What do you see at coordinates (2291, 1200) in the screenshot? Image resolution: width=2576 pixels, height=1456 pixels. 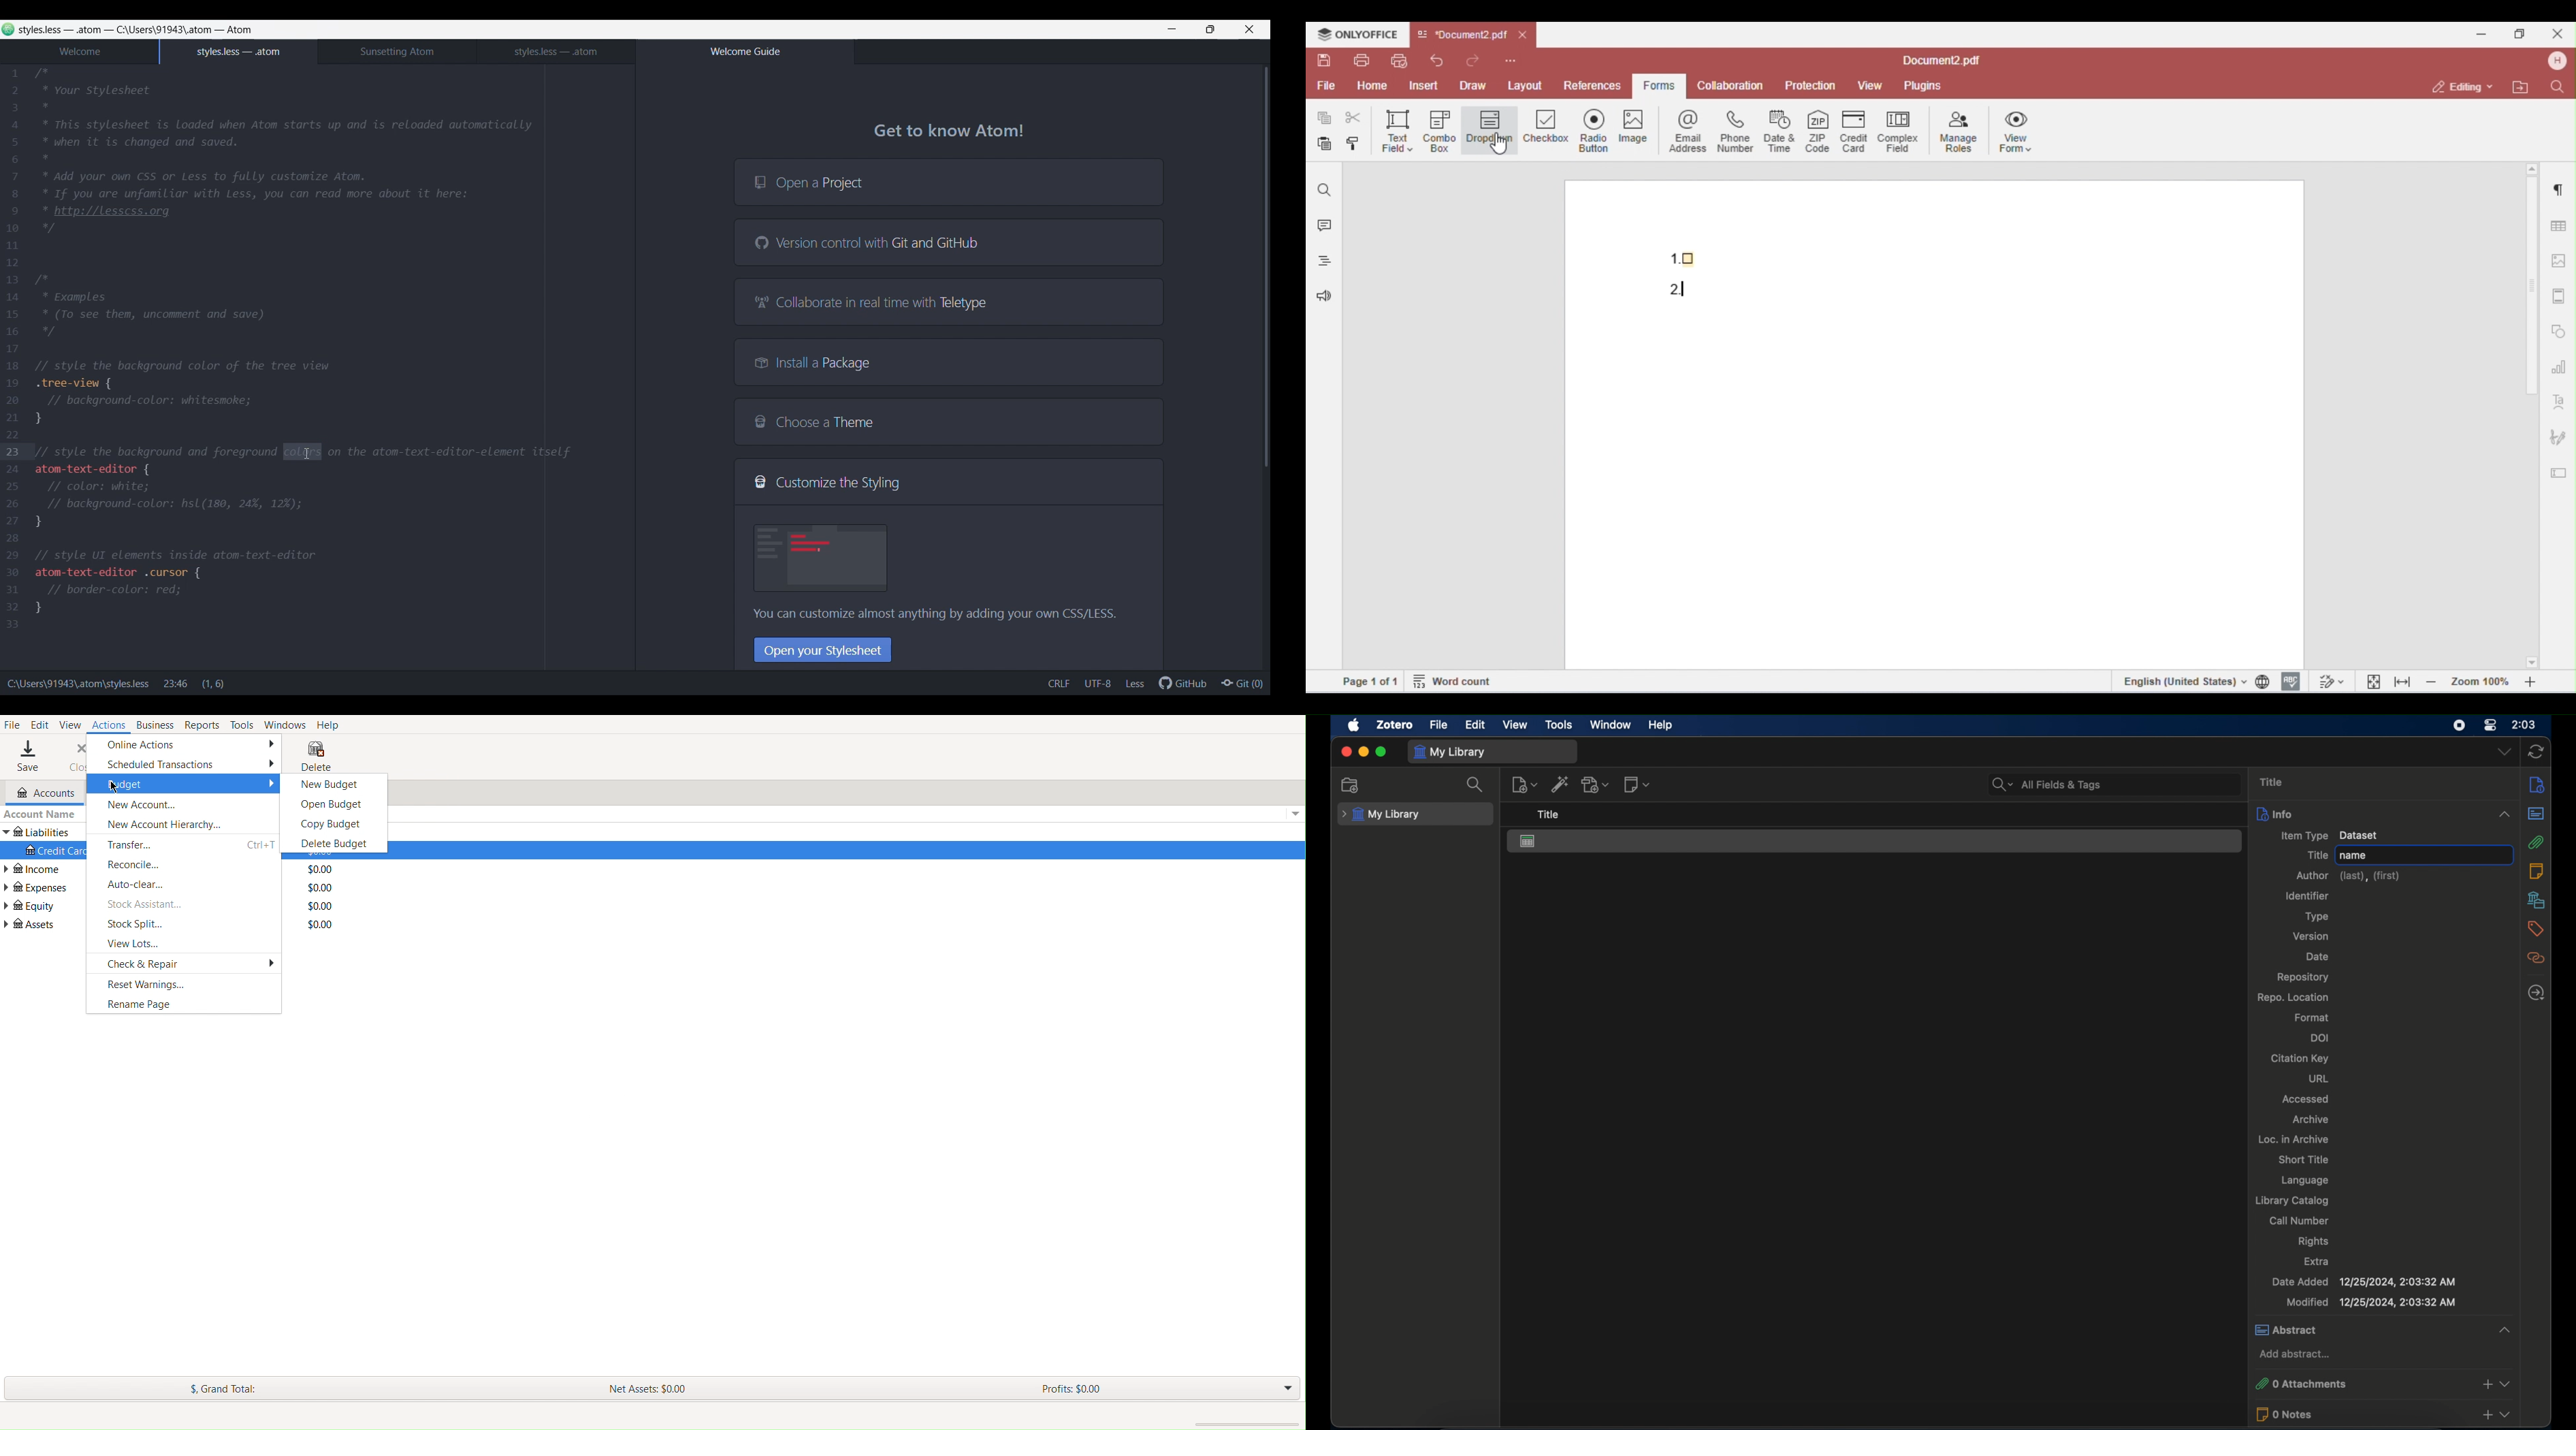 I see `library catalog` at bounding box center [2291, 1200].